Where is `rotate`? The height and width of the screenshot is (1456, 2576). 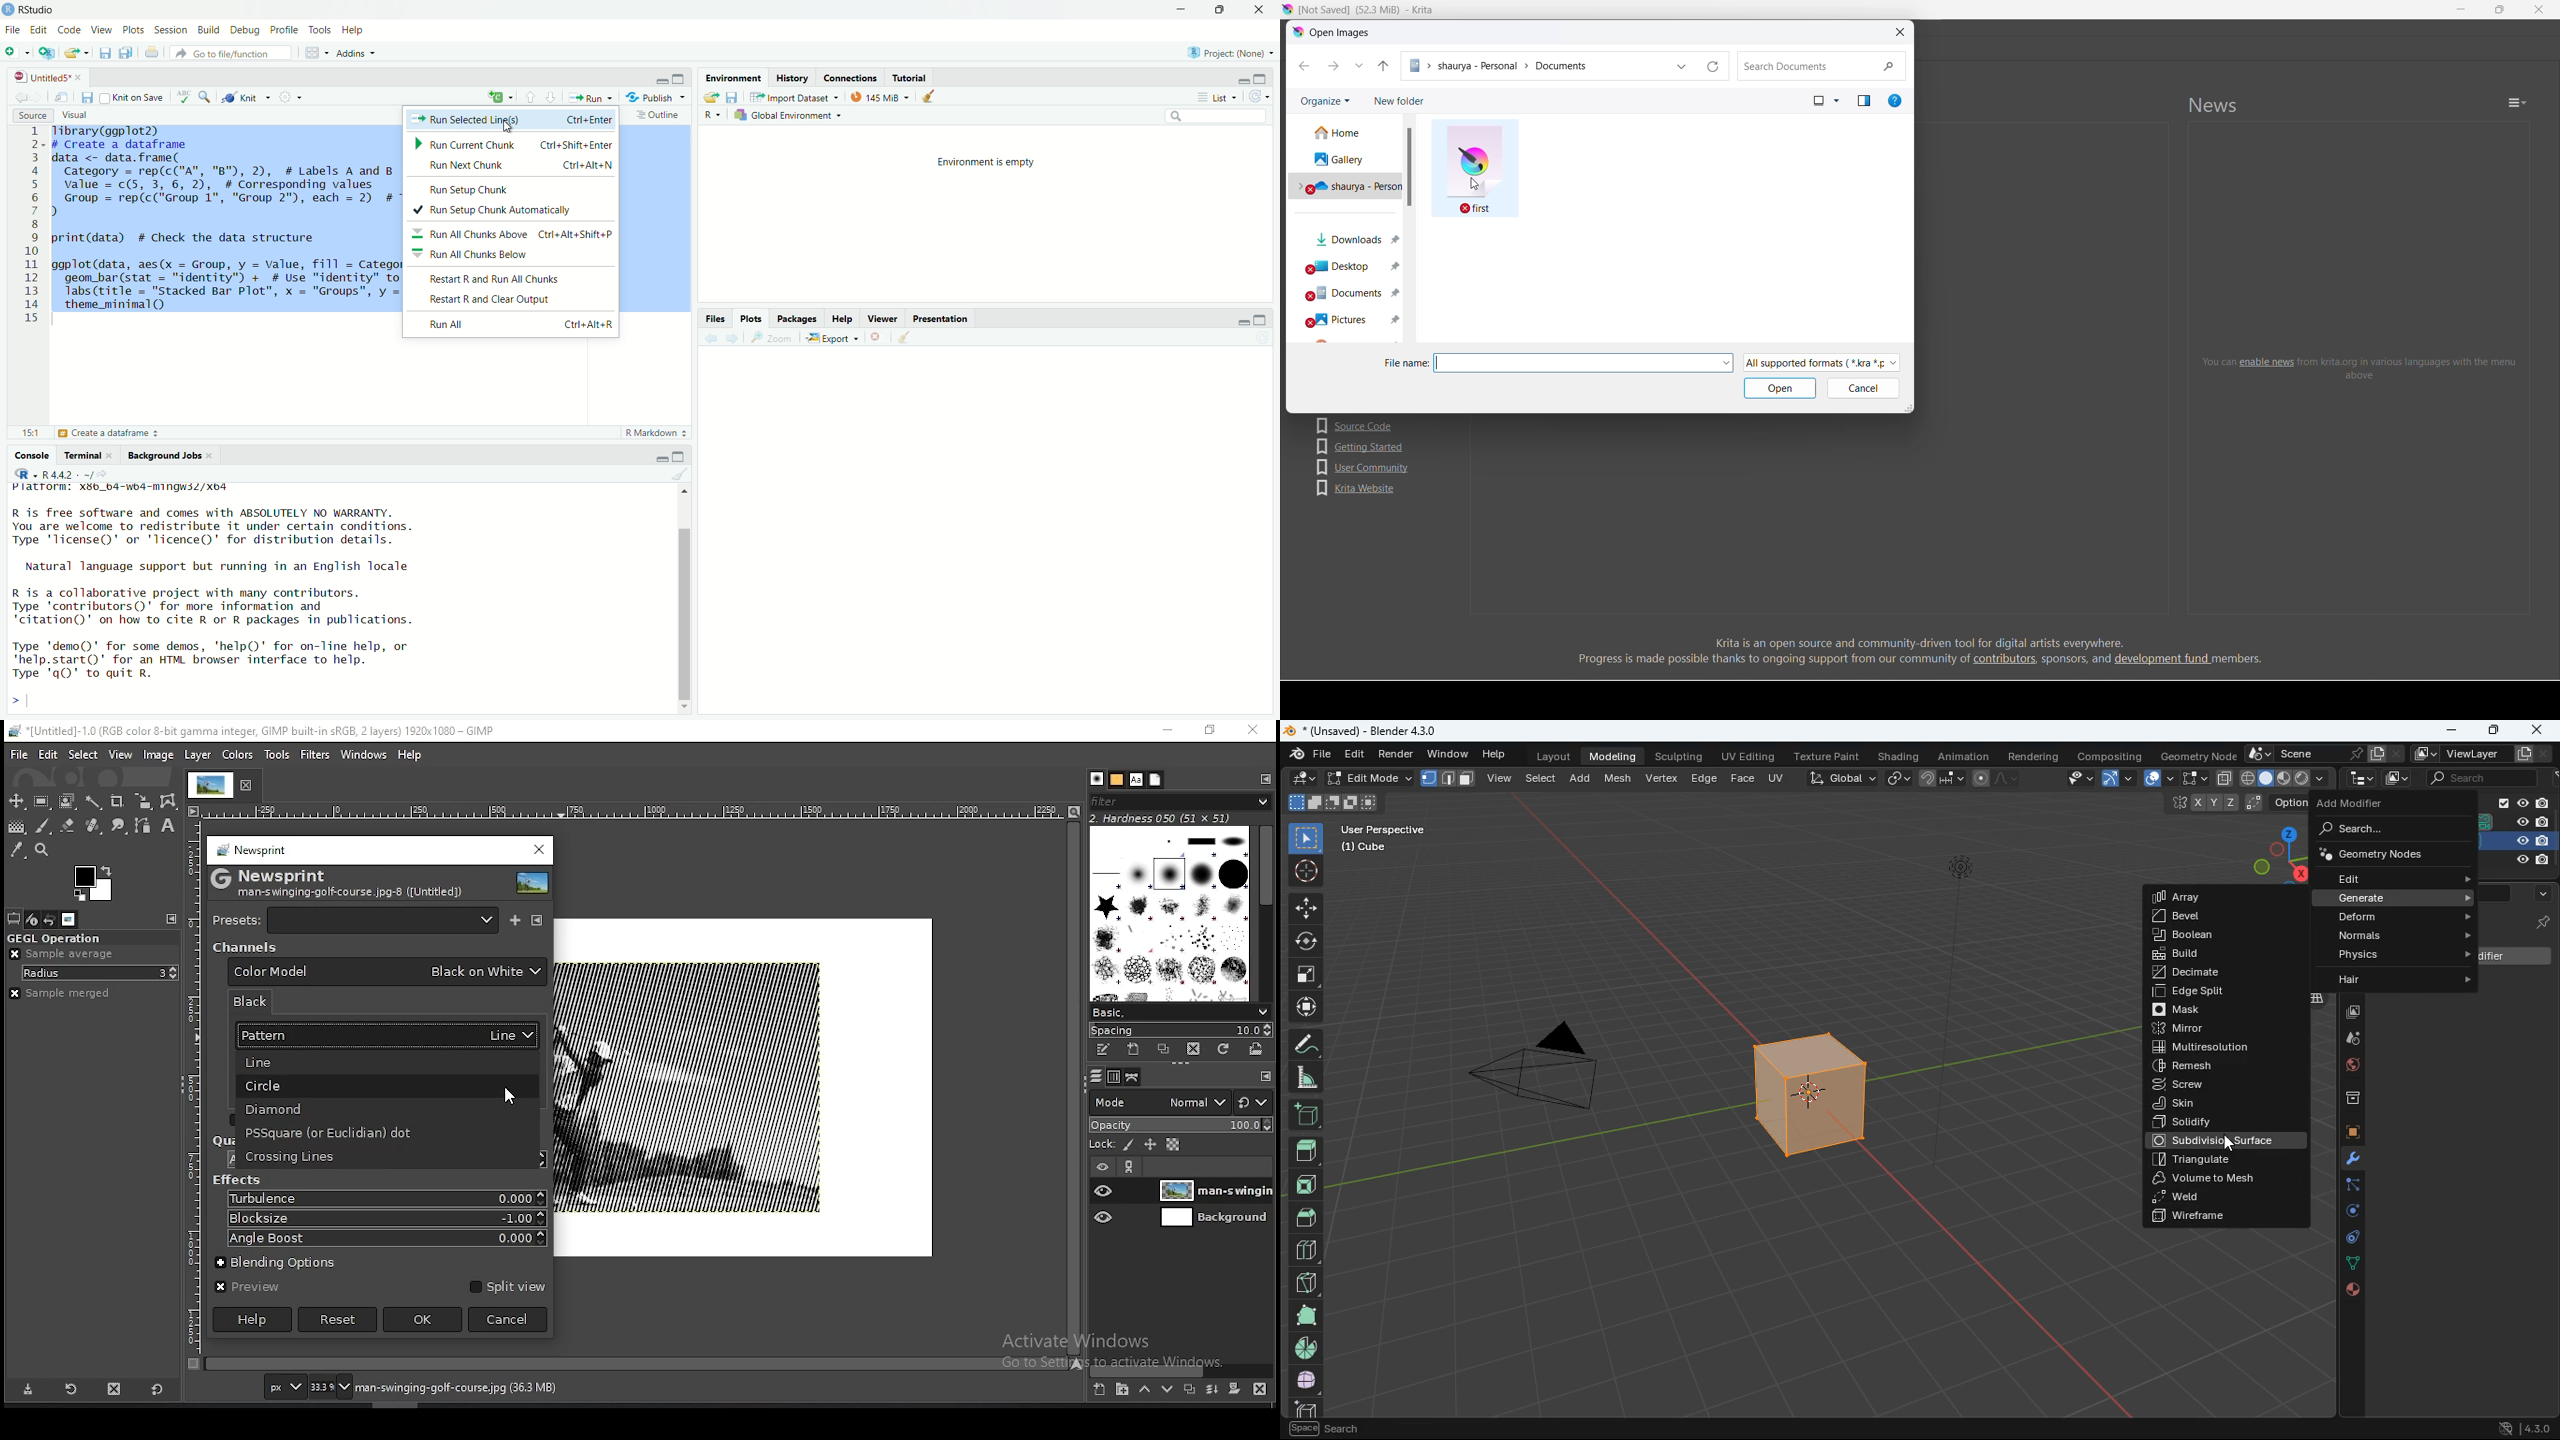 rotate is located at coordinates (1305, 941).